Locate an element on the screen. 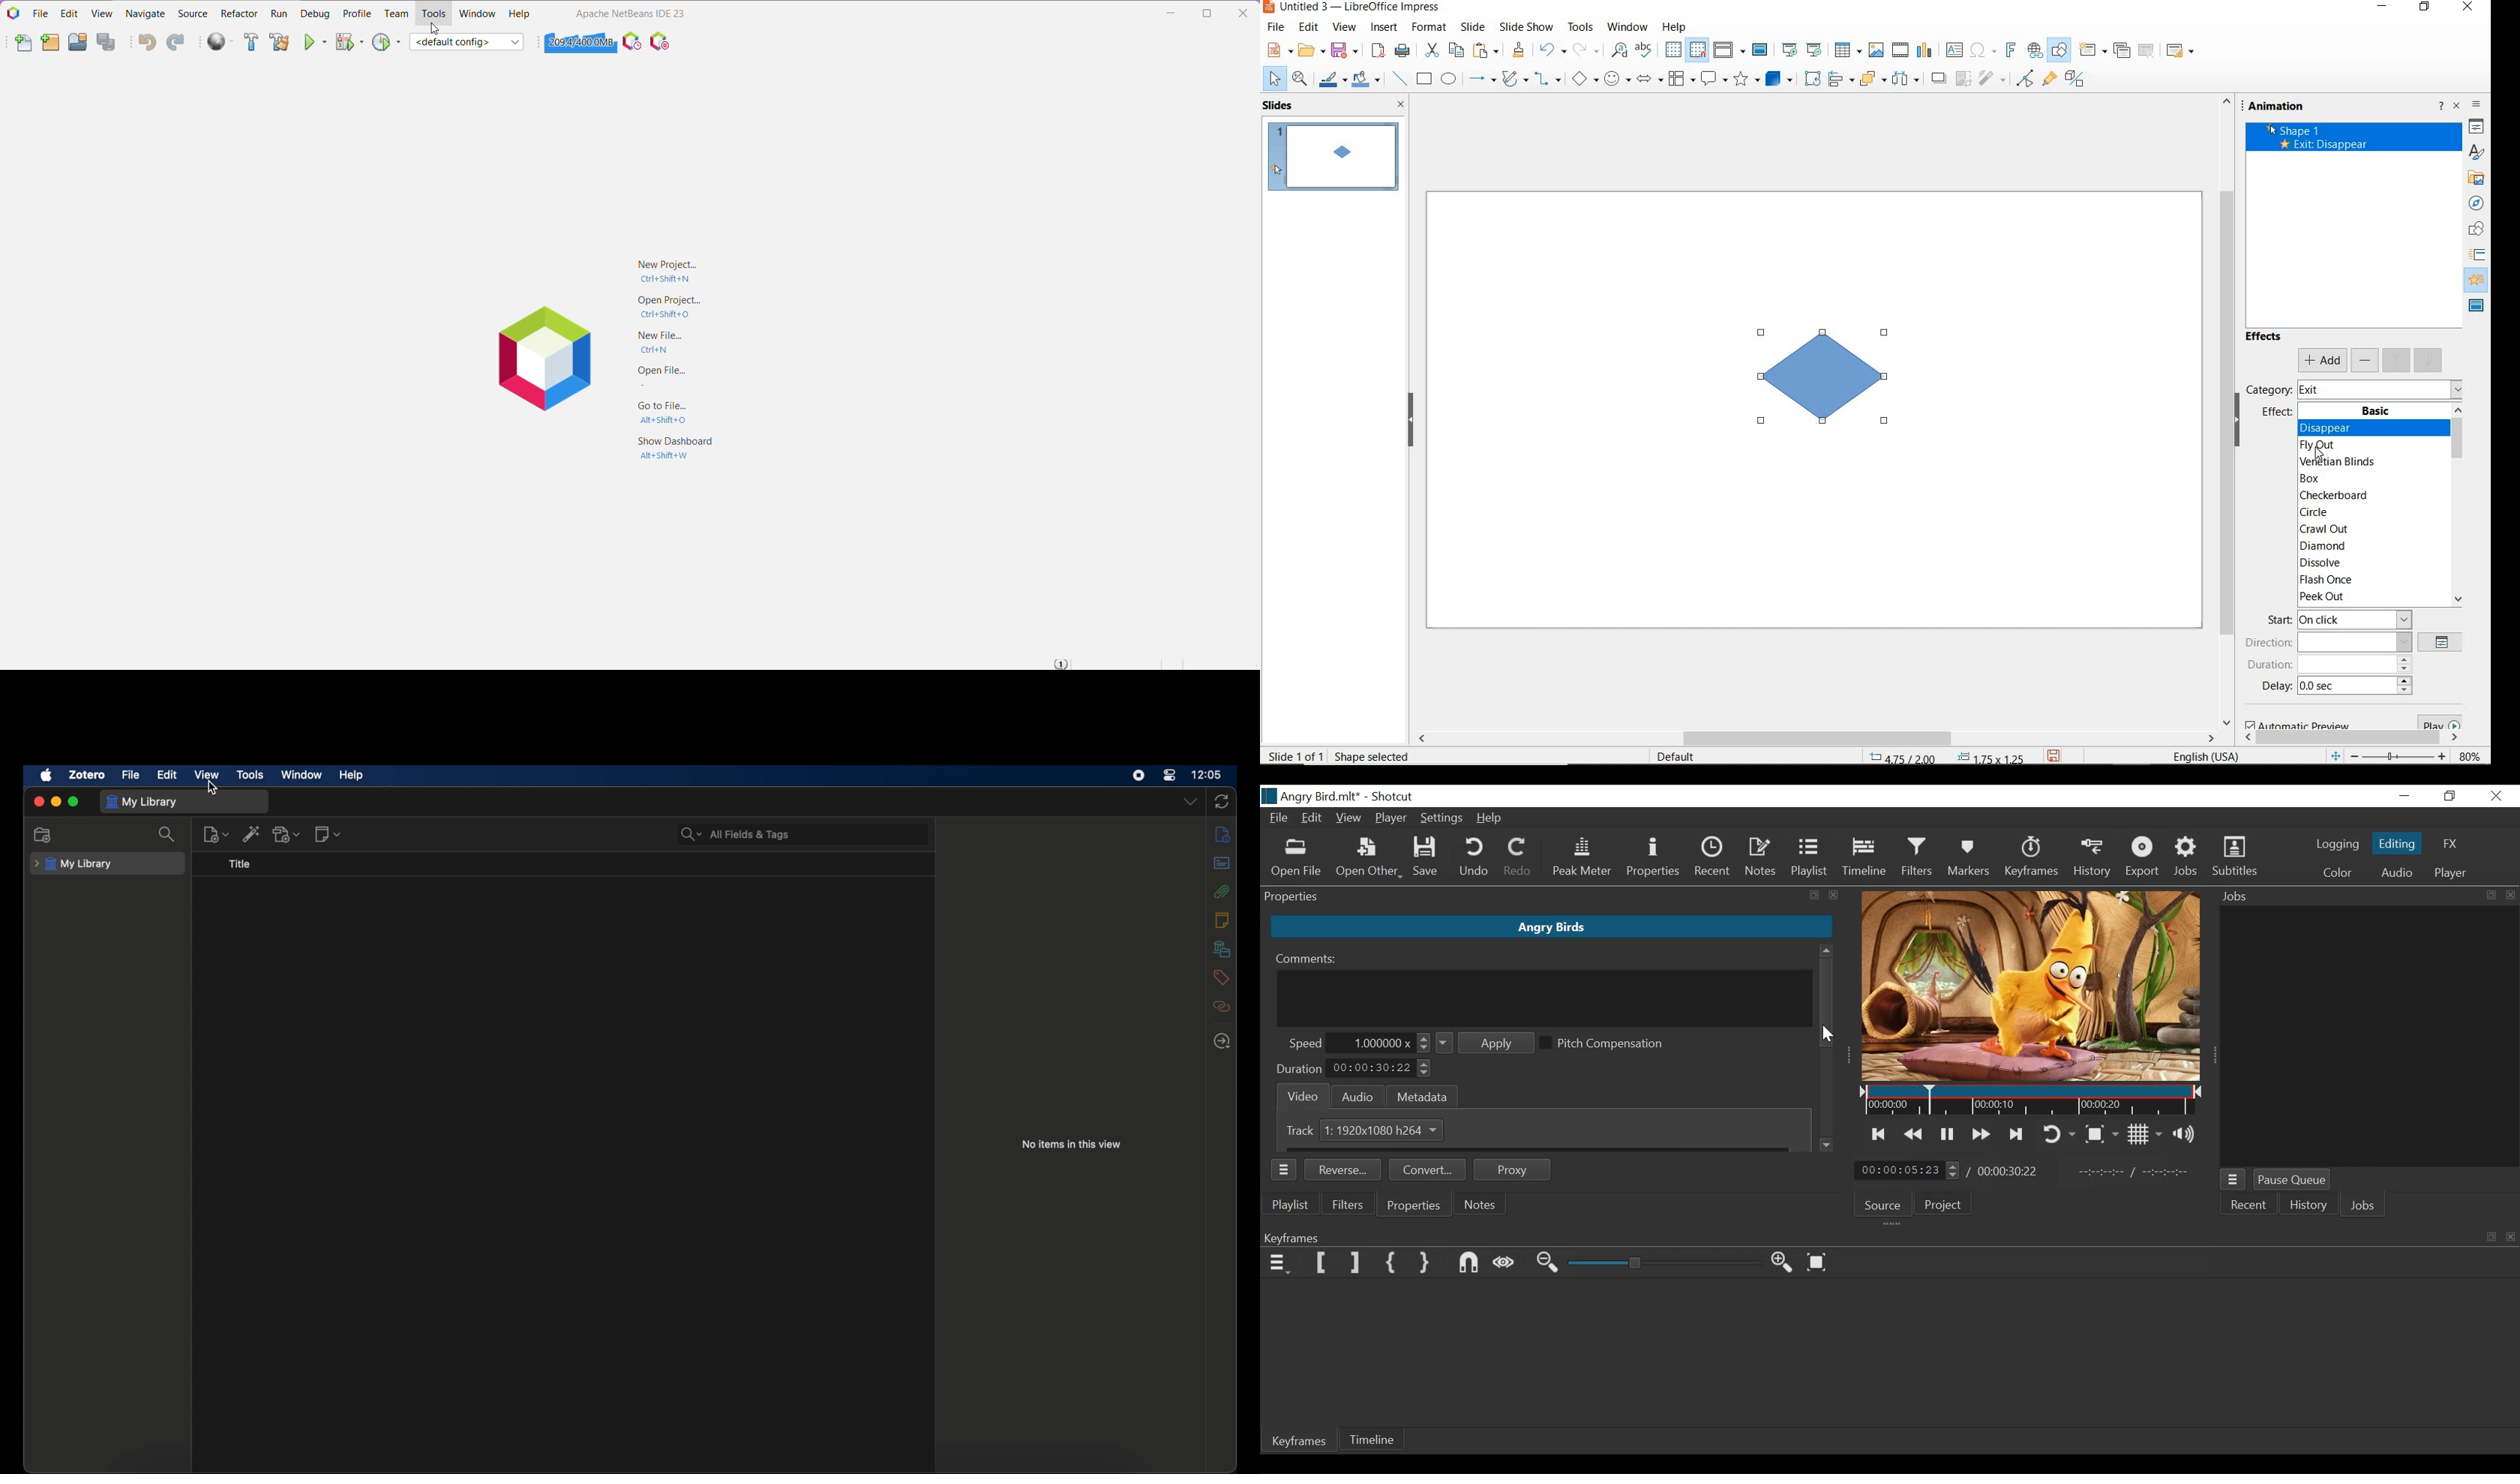 The image size is (2520, 1484). Reverse is located at coordinates (1343, 1168).